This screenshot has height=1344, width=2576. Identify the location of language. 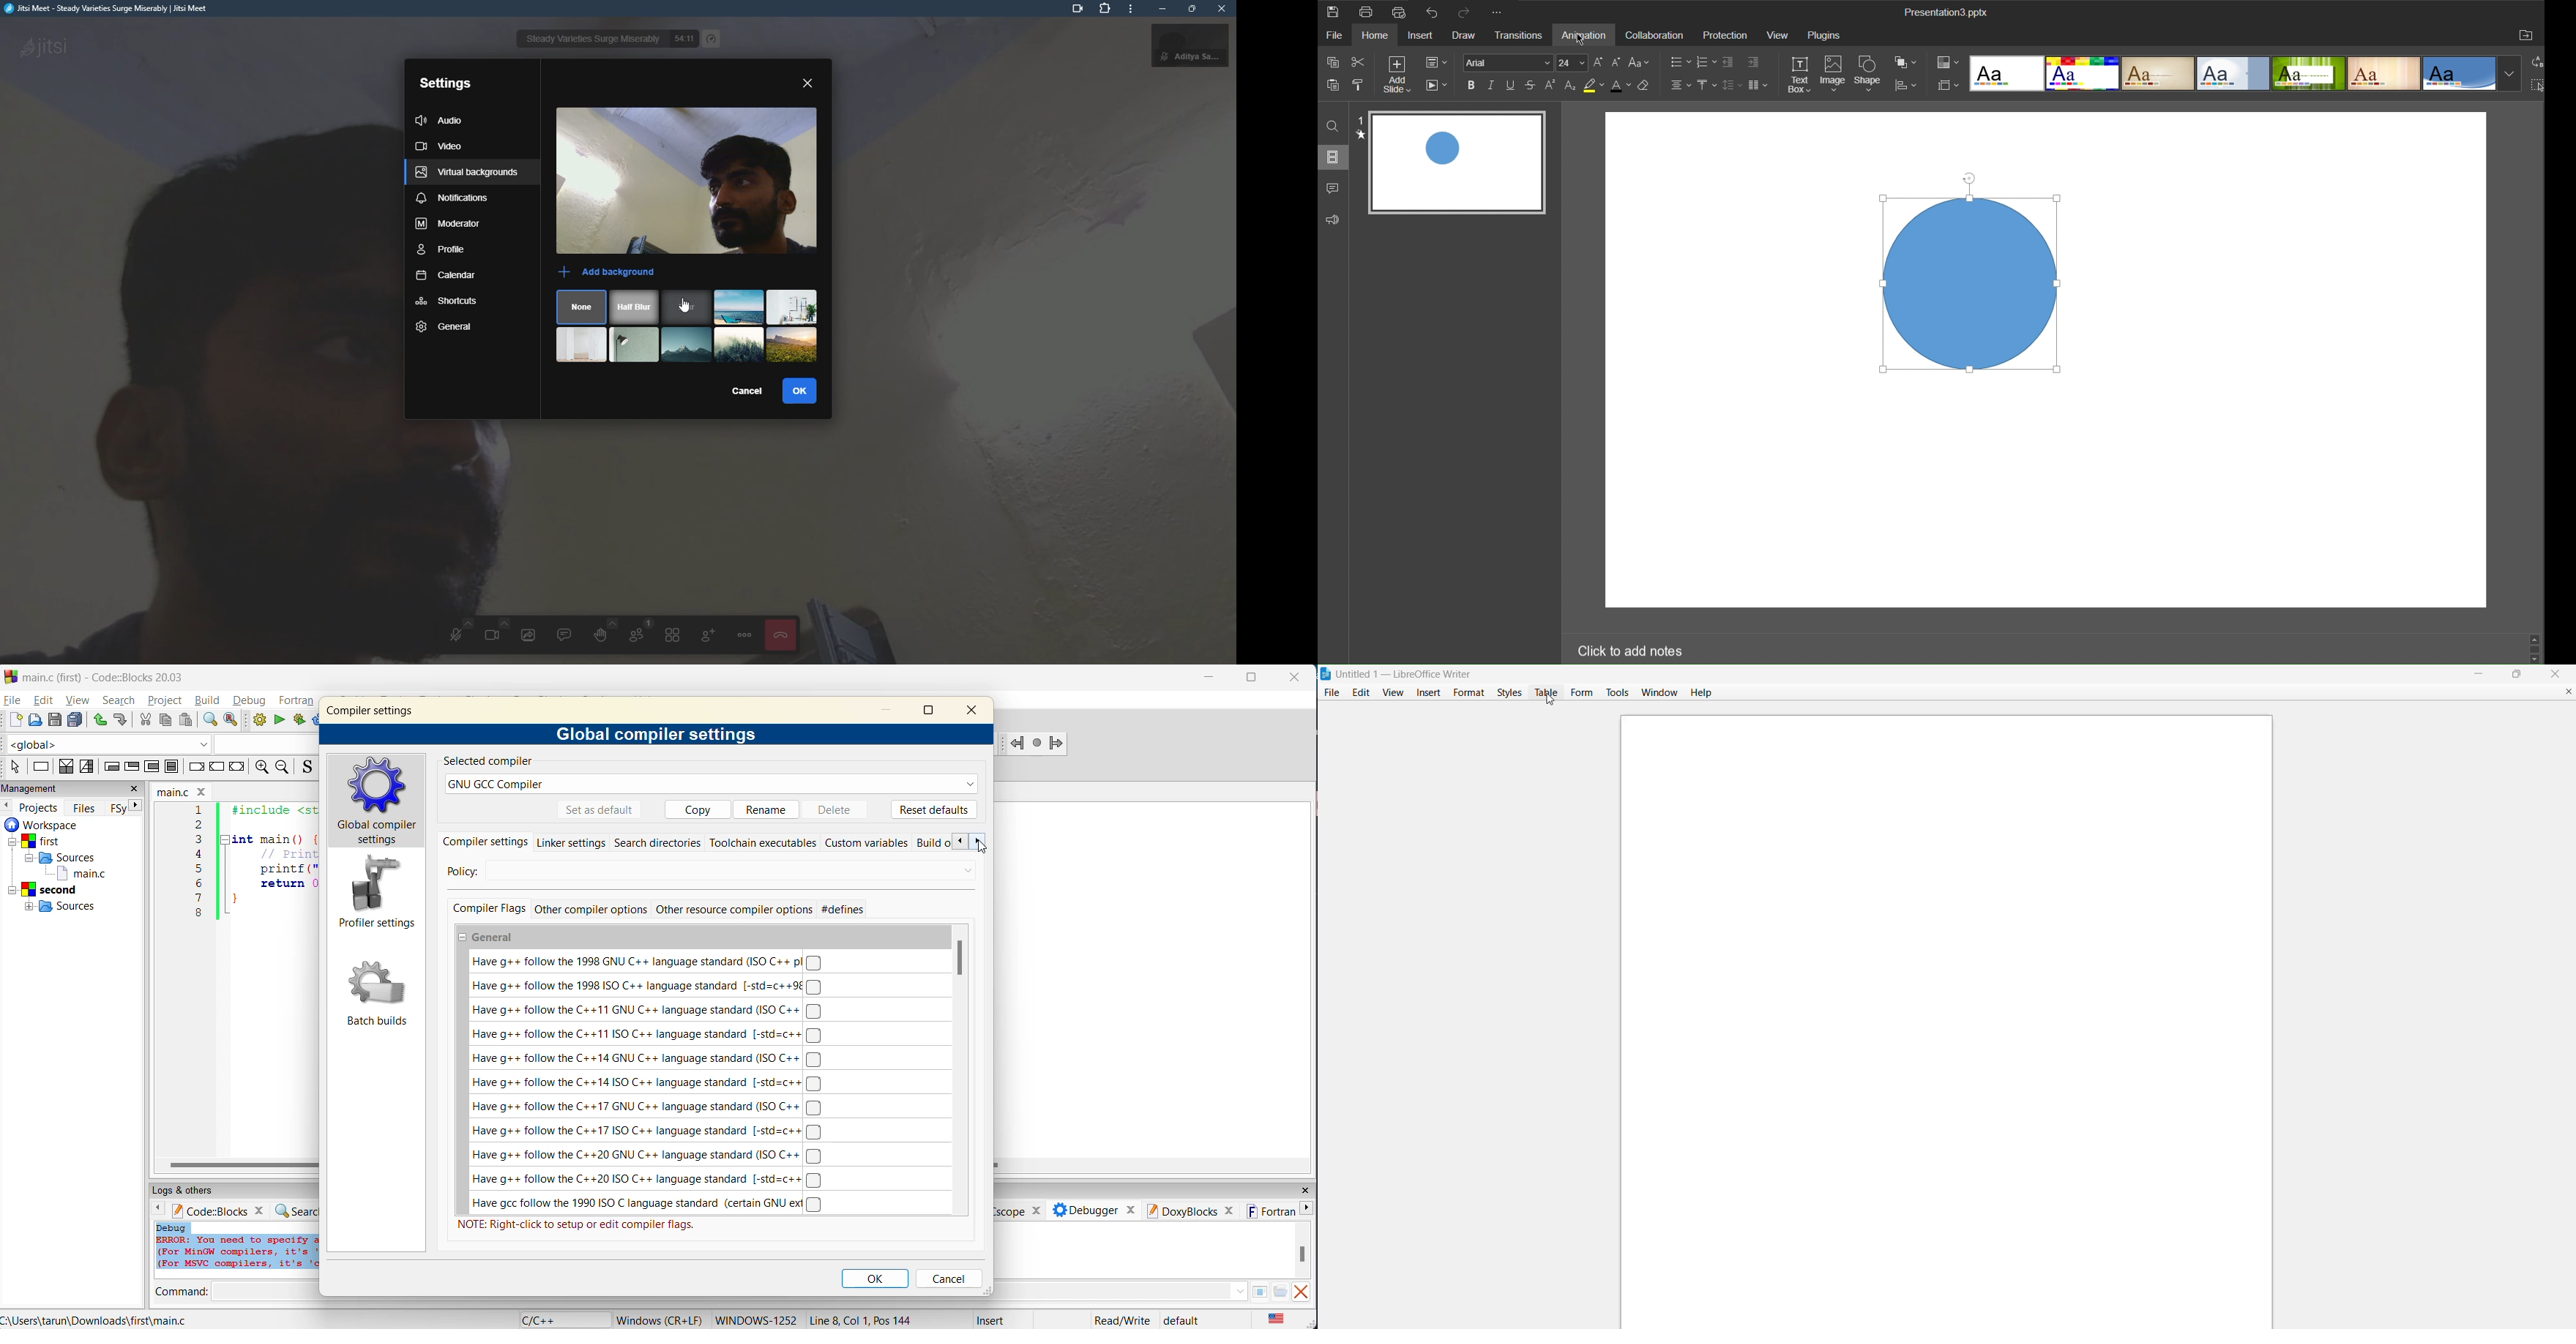
(540, 1320).